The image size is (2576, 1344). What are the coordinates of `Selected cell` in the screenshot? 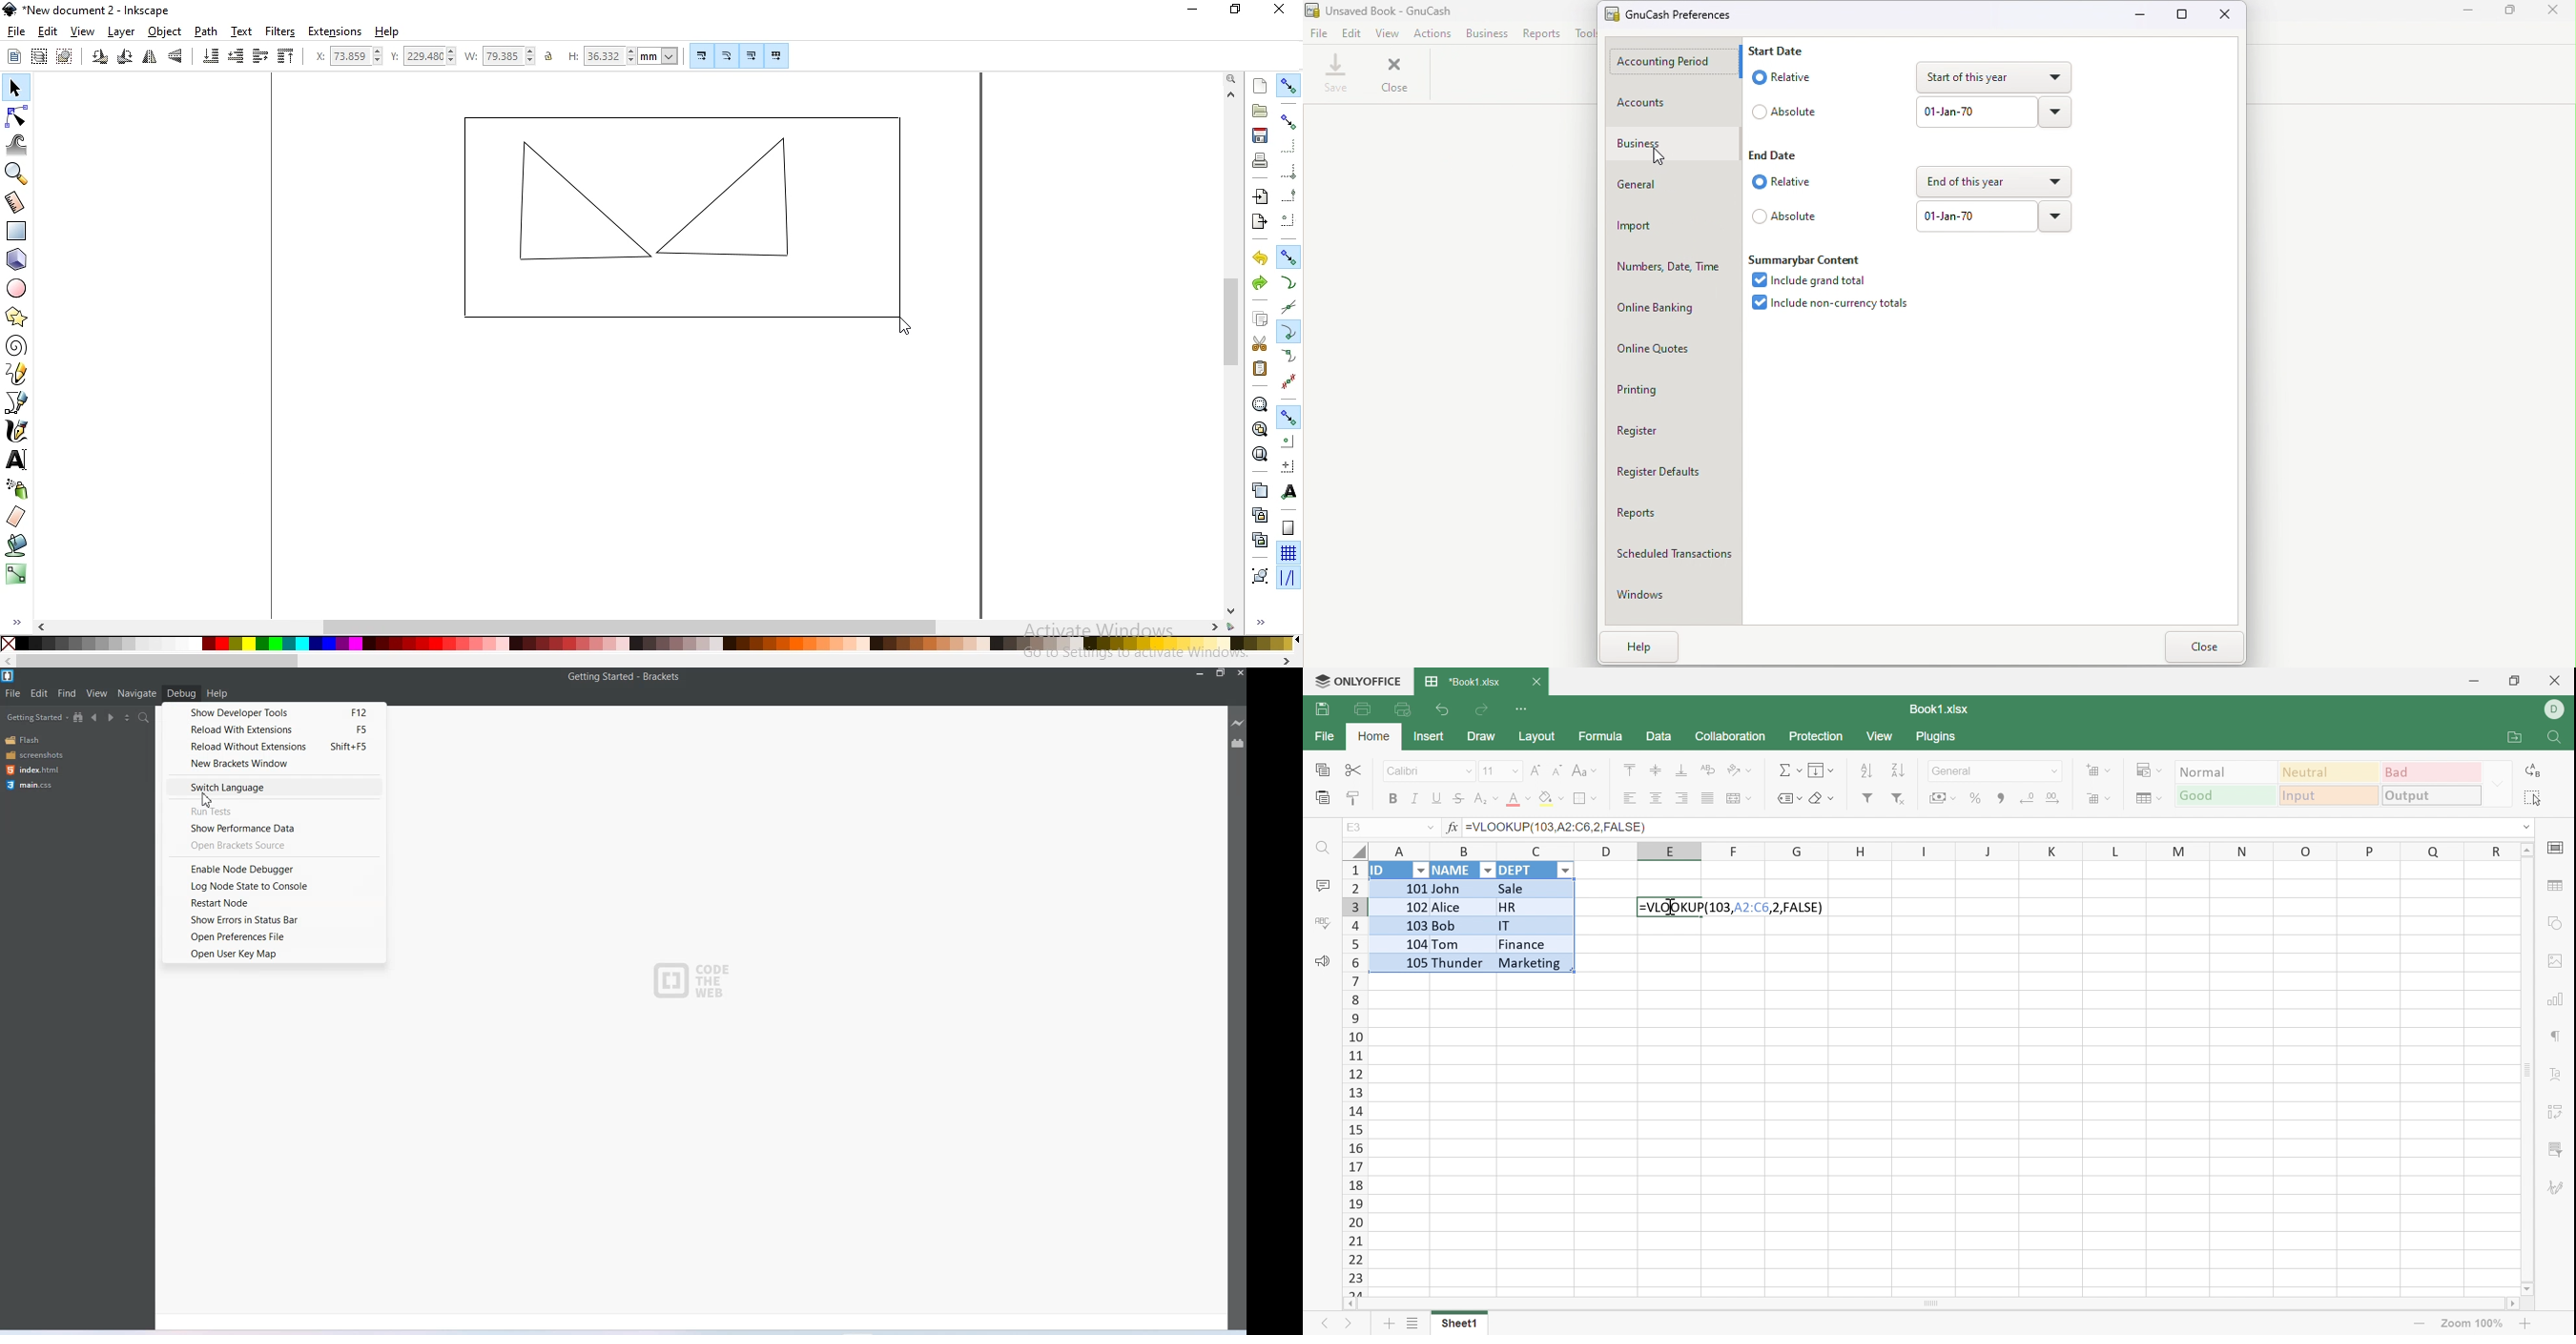 It's located at (1671, 909).